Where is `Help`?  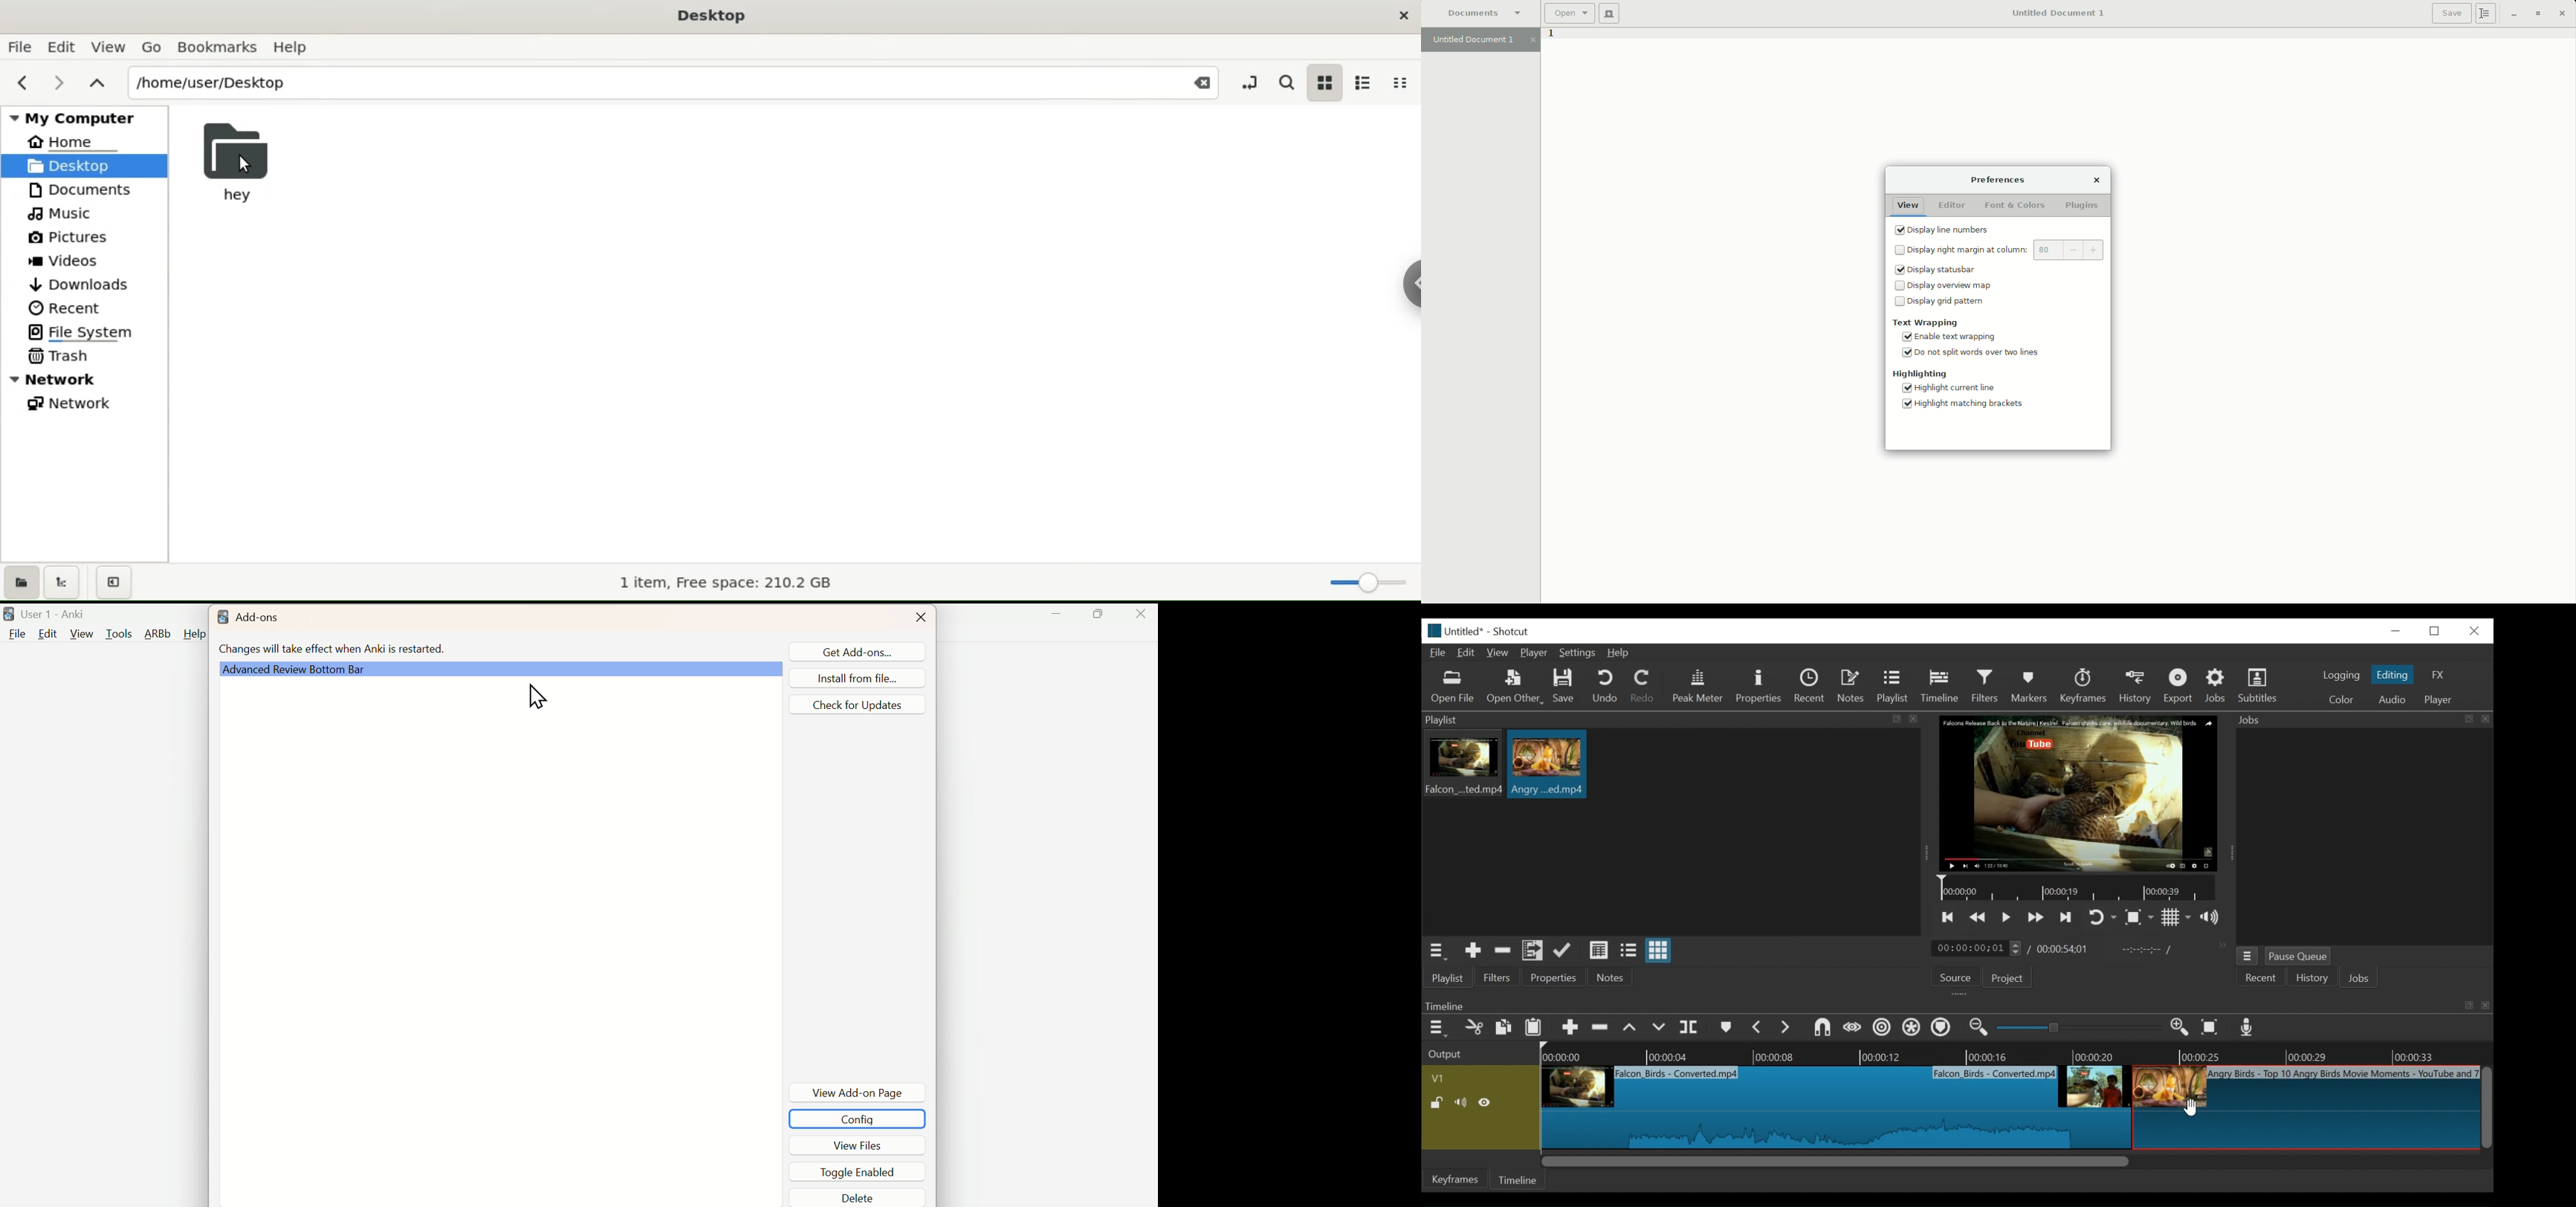 Help is located at coordinates (196, 634).